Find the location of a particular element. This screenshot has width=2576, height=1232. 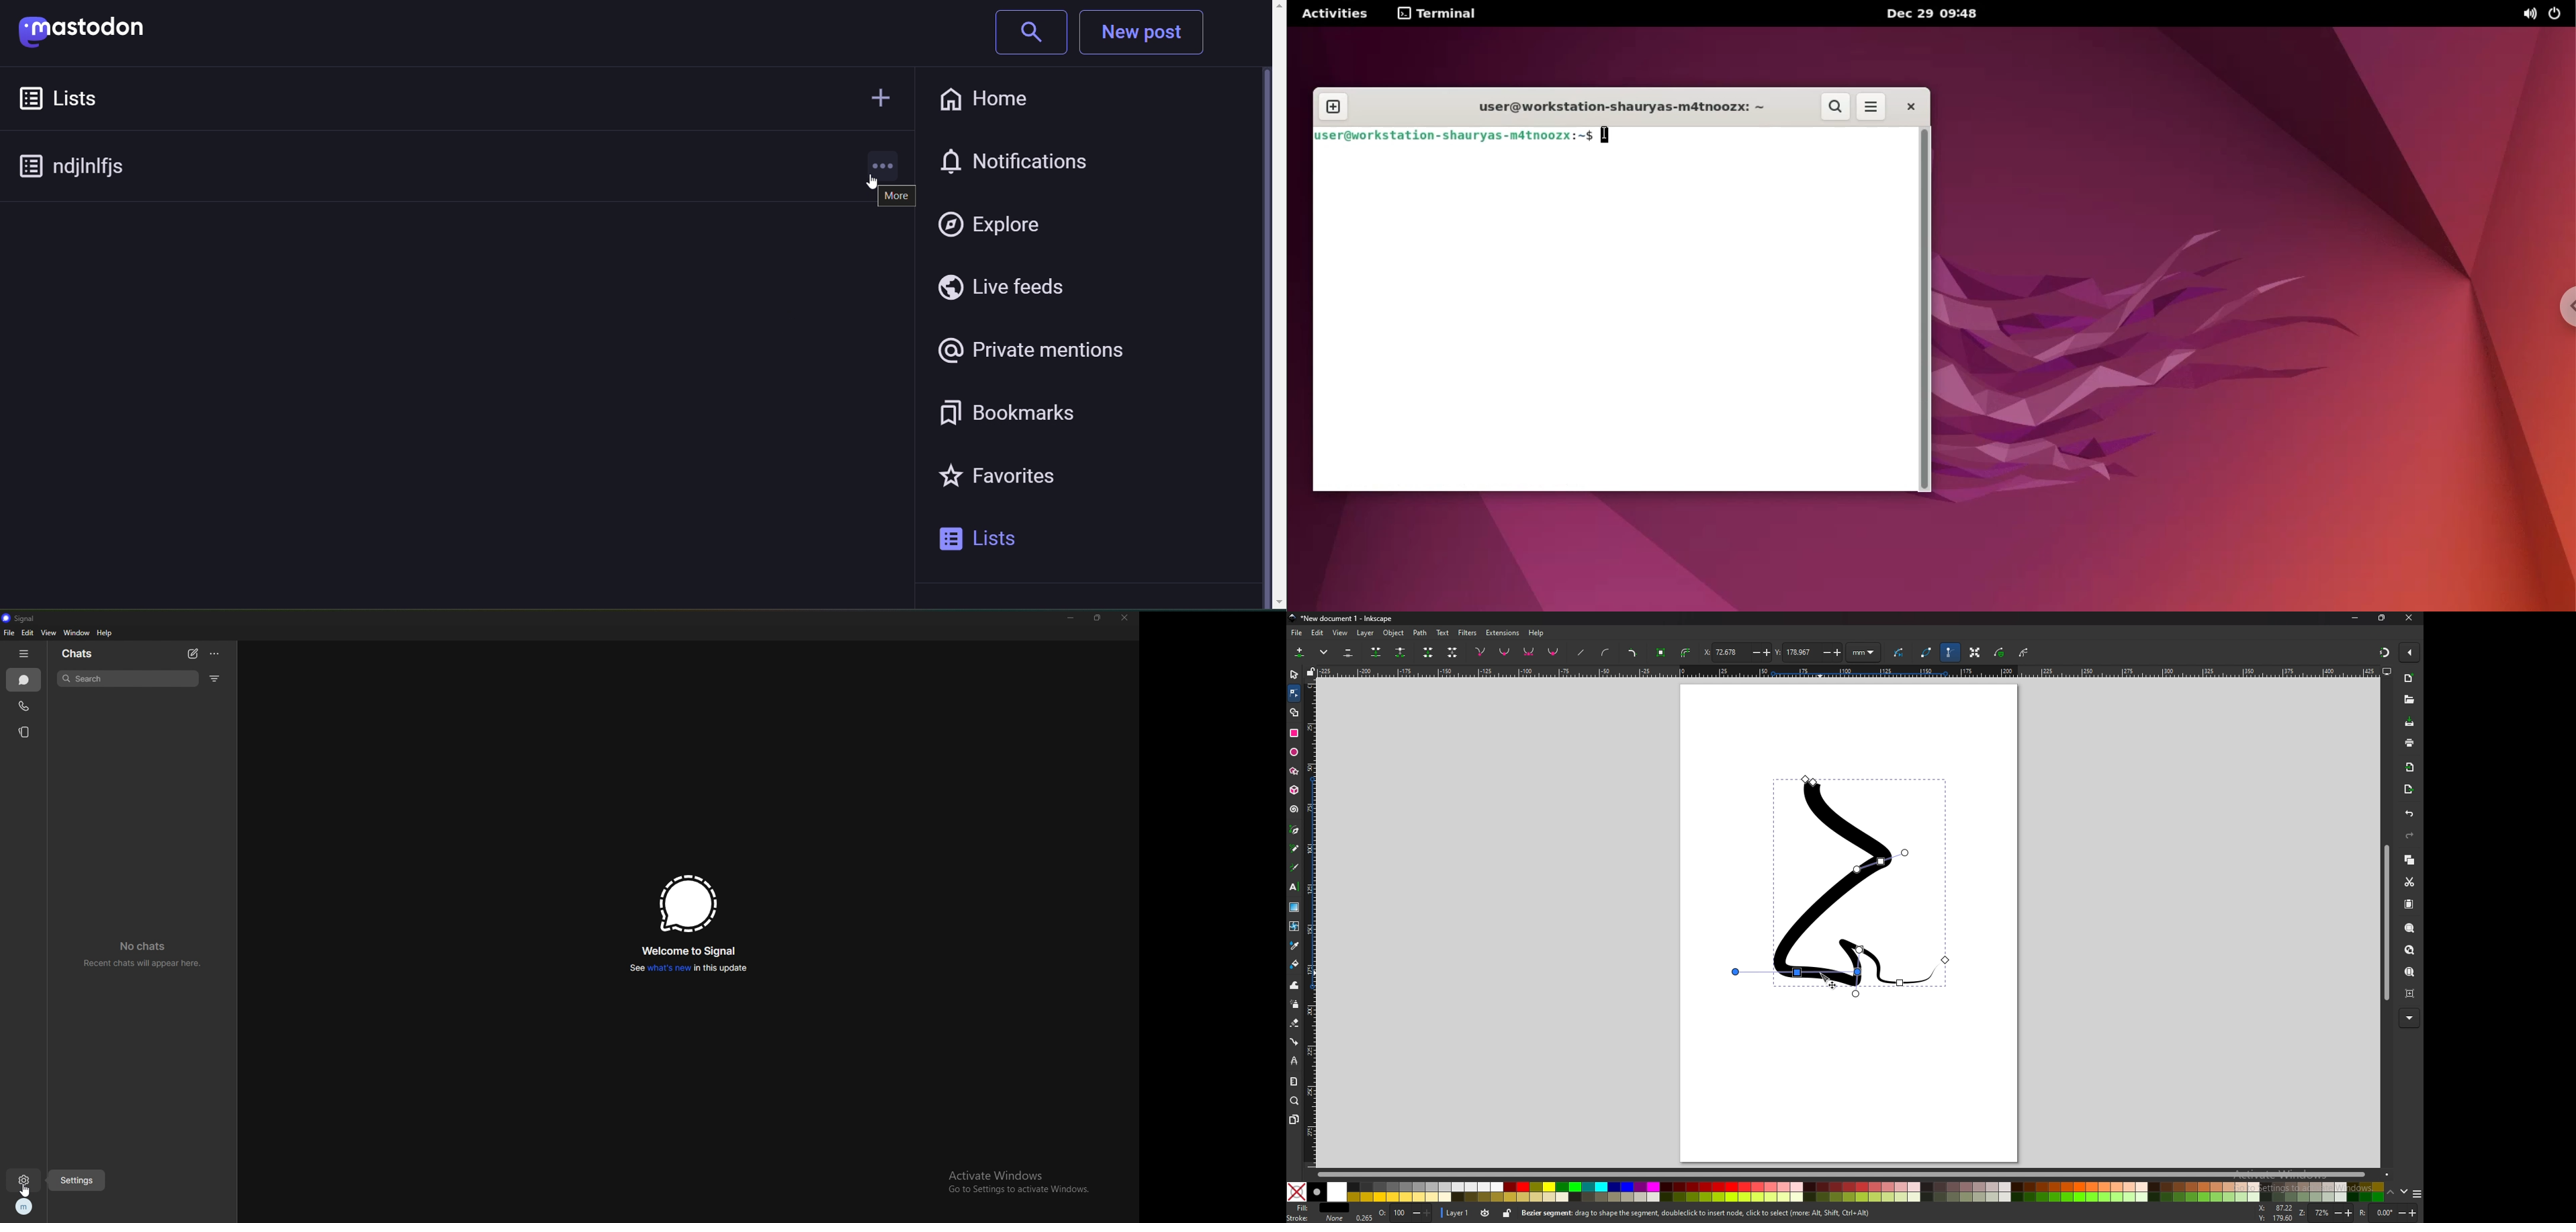

more is located at coordinates (895, 196).